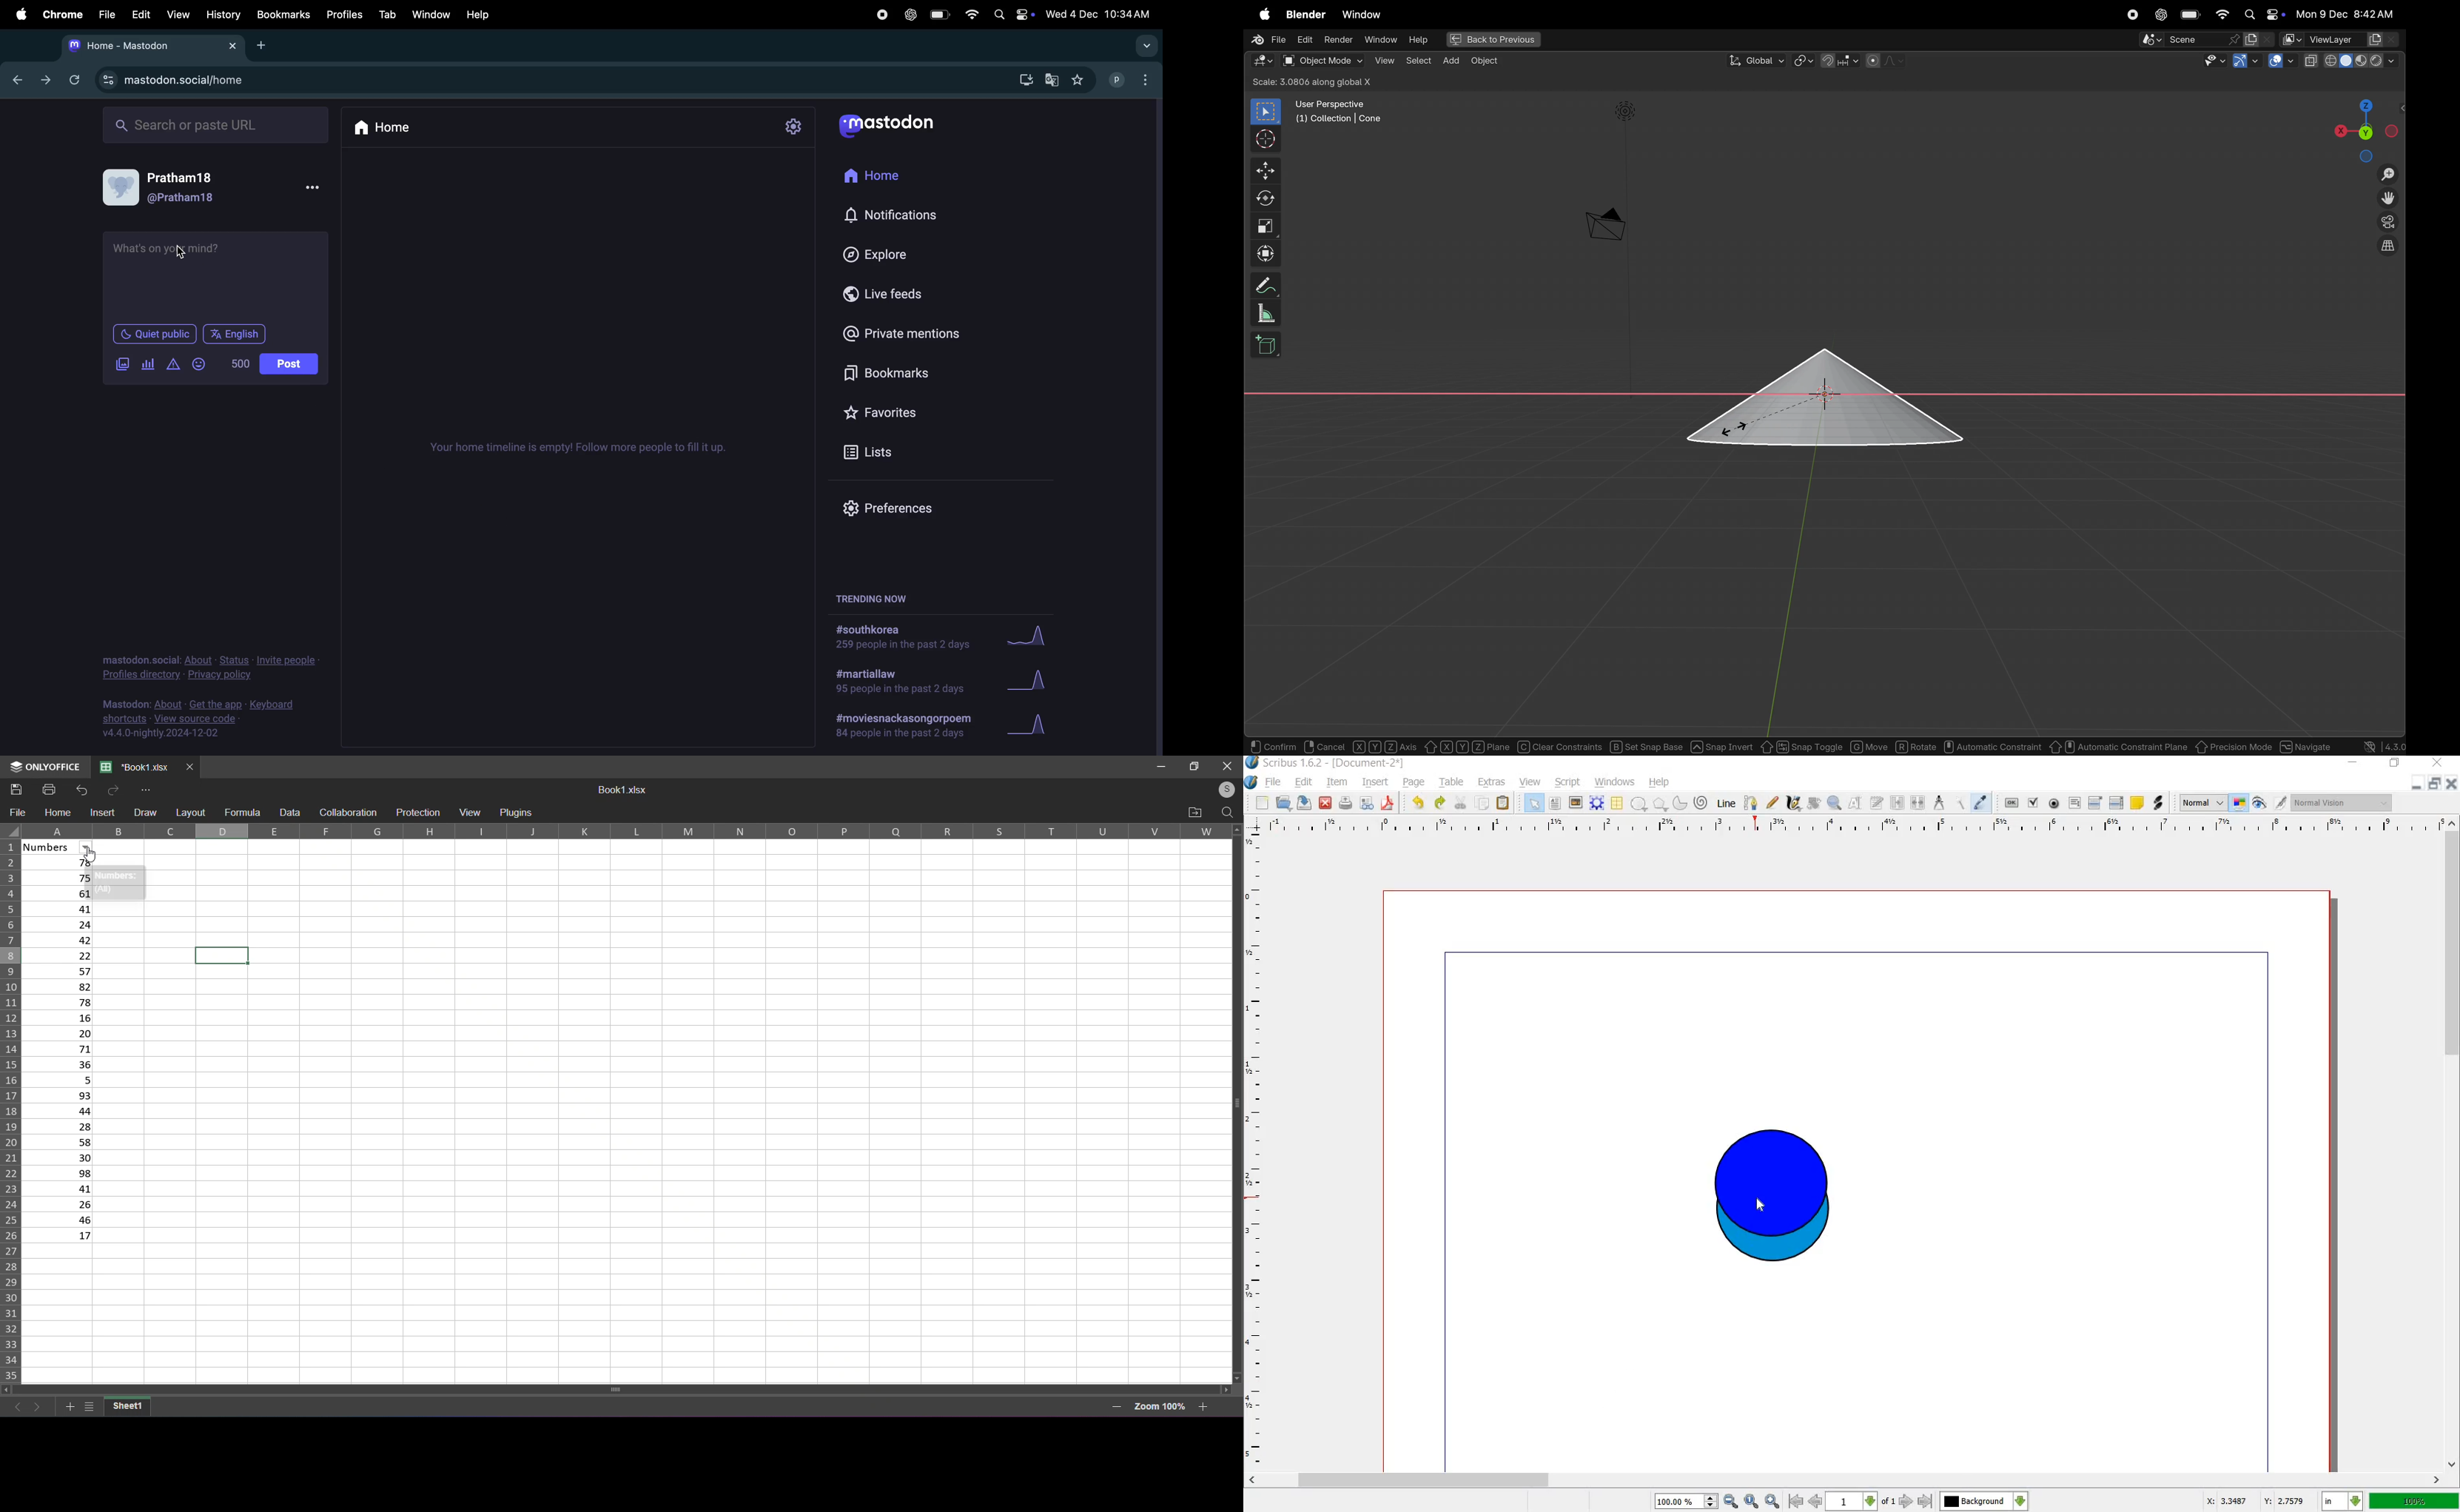 Image resolution: width=2464 pixels, height=1512 pixels. Describe the element at coordinates (2416, 785) in the screenshot. I see `minimize` at that location.